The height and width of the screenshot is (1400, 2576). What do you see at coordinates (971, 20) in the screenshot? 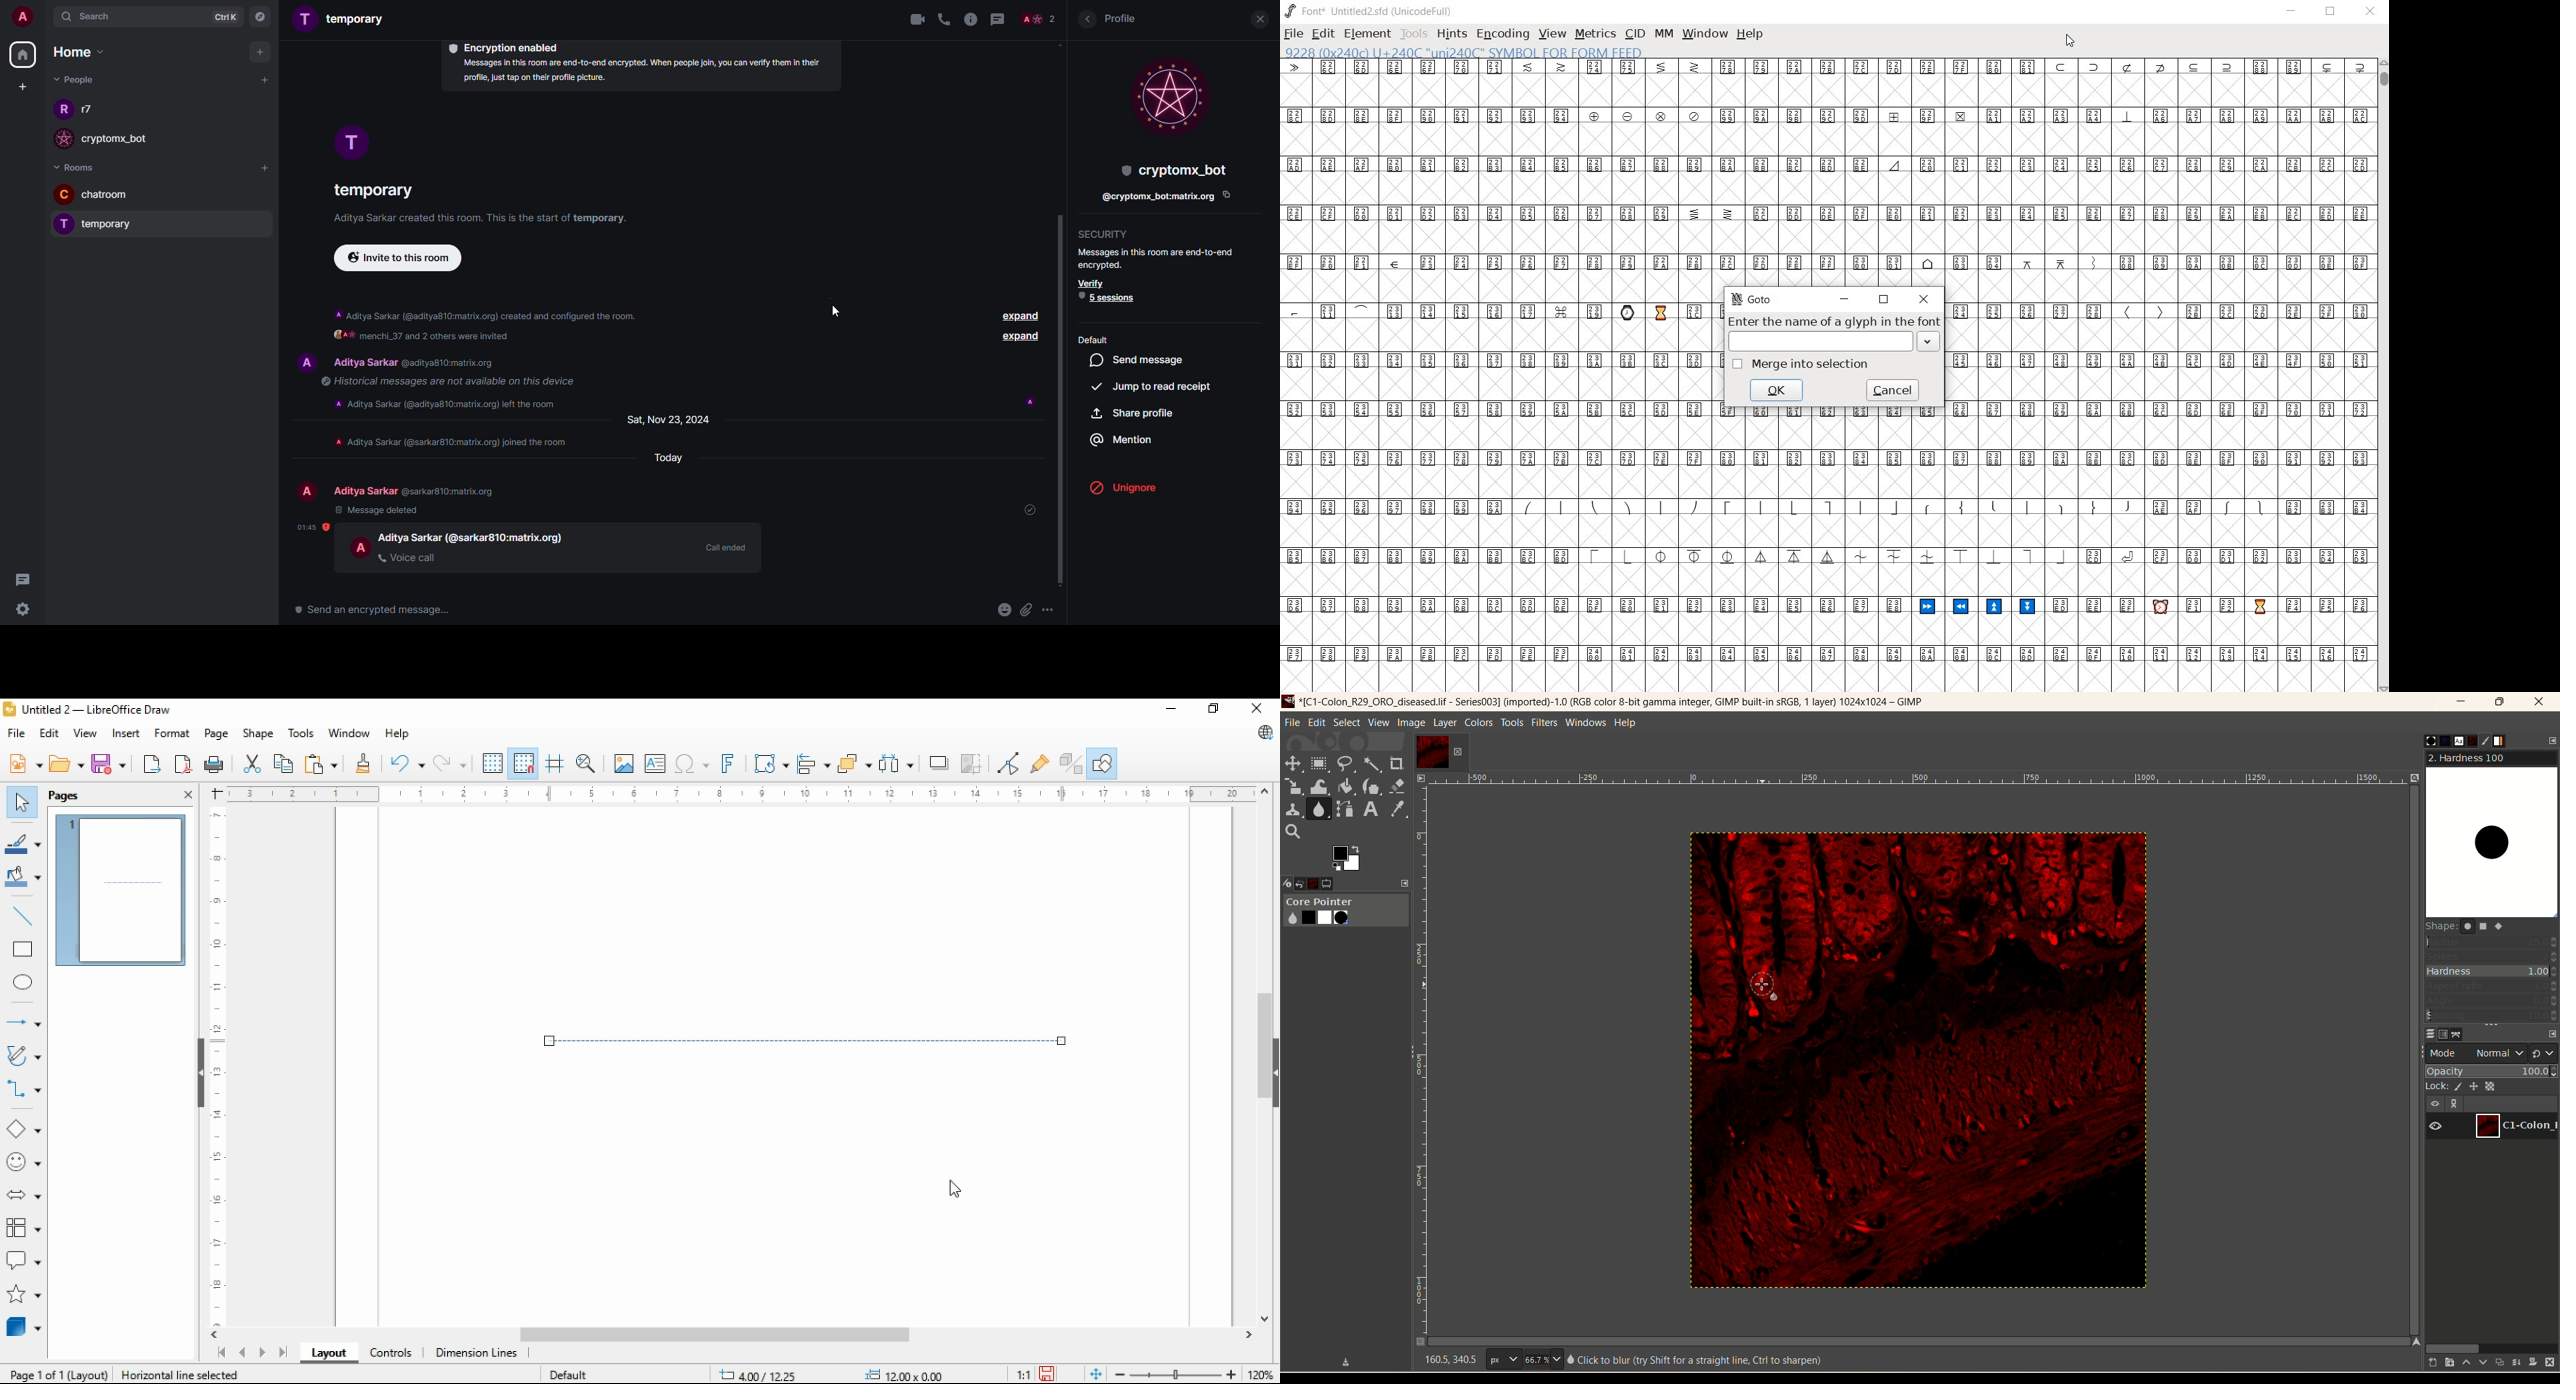
I see `info` at bounding box center [971, 20].